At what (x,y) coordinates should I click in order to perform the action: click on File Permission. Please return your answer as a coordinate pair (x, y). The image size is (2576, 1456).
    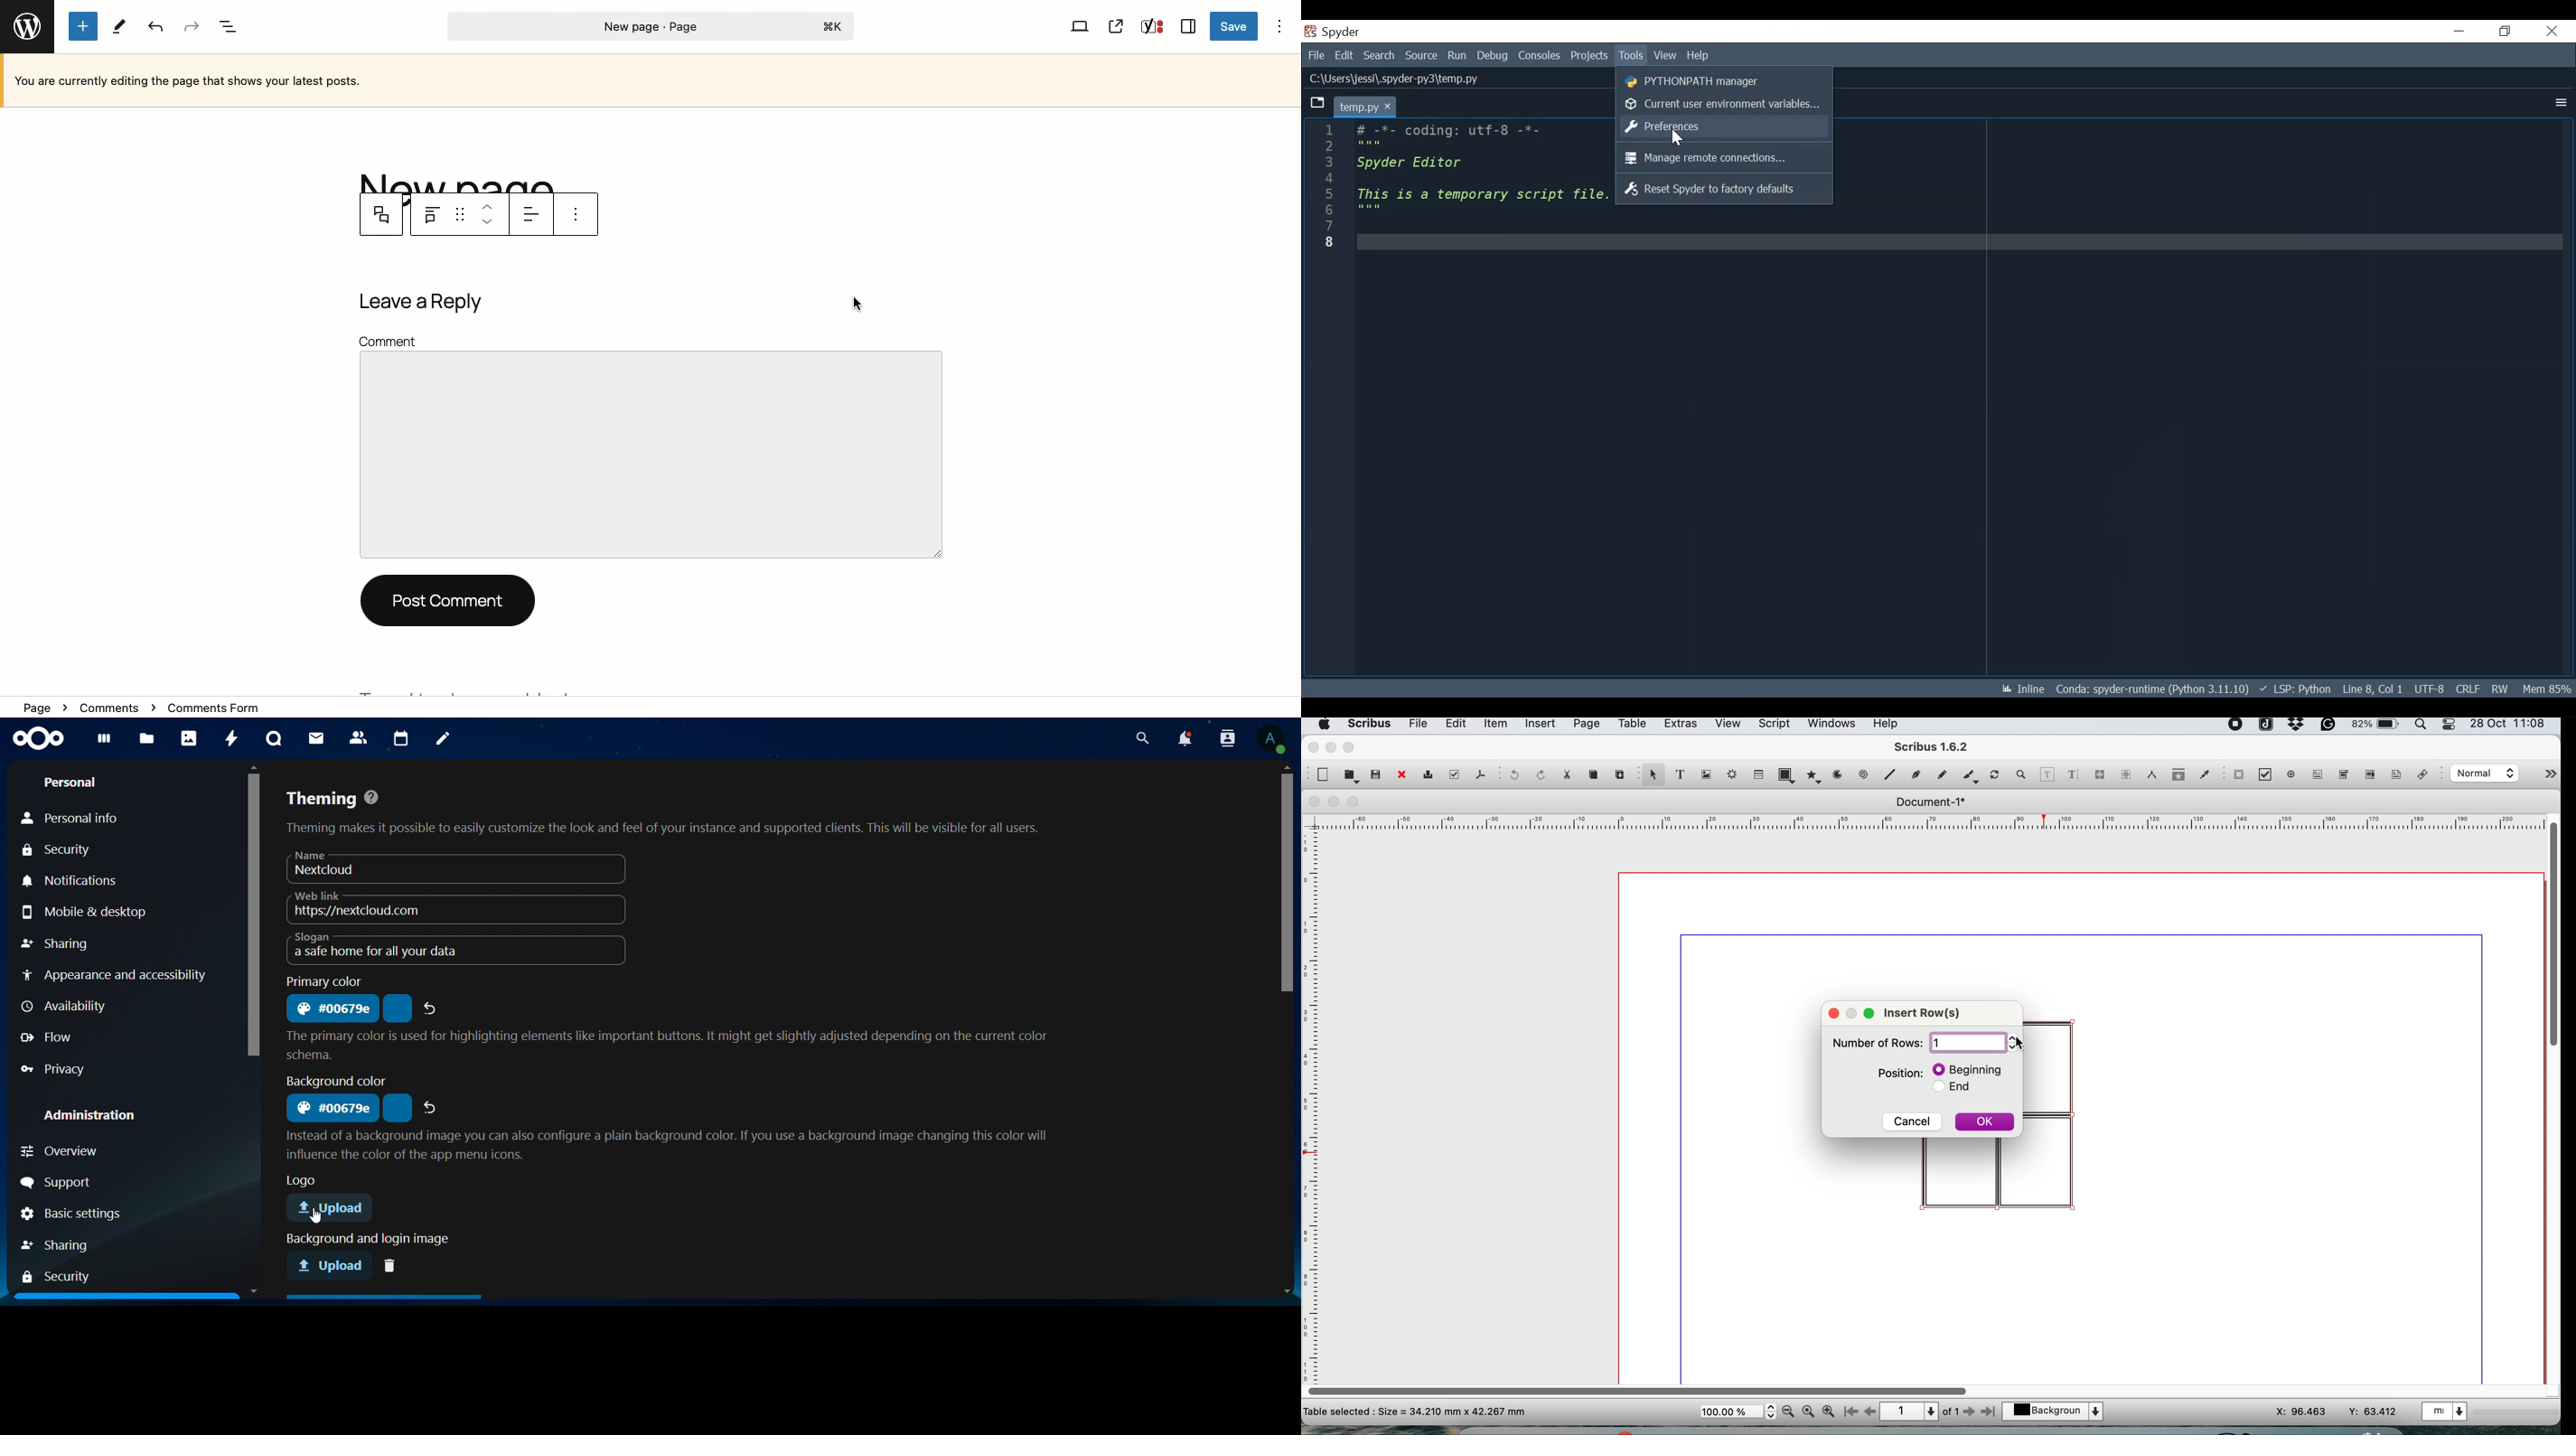
    Looking at the image, I should click on (2500, 688).